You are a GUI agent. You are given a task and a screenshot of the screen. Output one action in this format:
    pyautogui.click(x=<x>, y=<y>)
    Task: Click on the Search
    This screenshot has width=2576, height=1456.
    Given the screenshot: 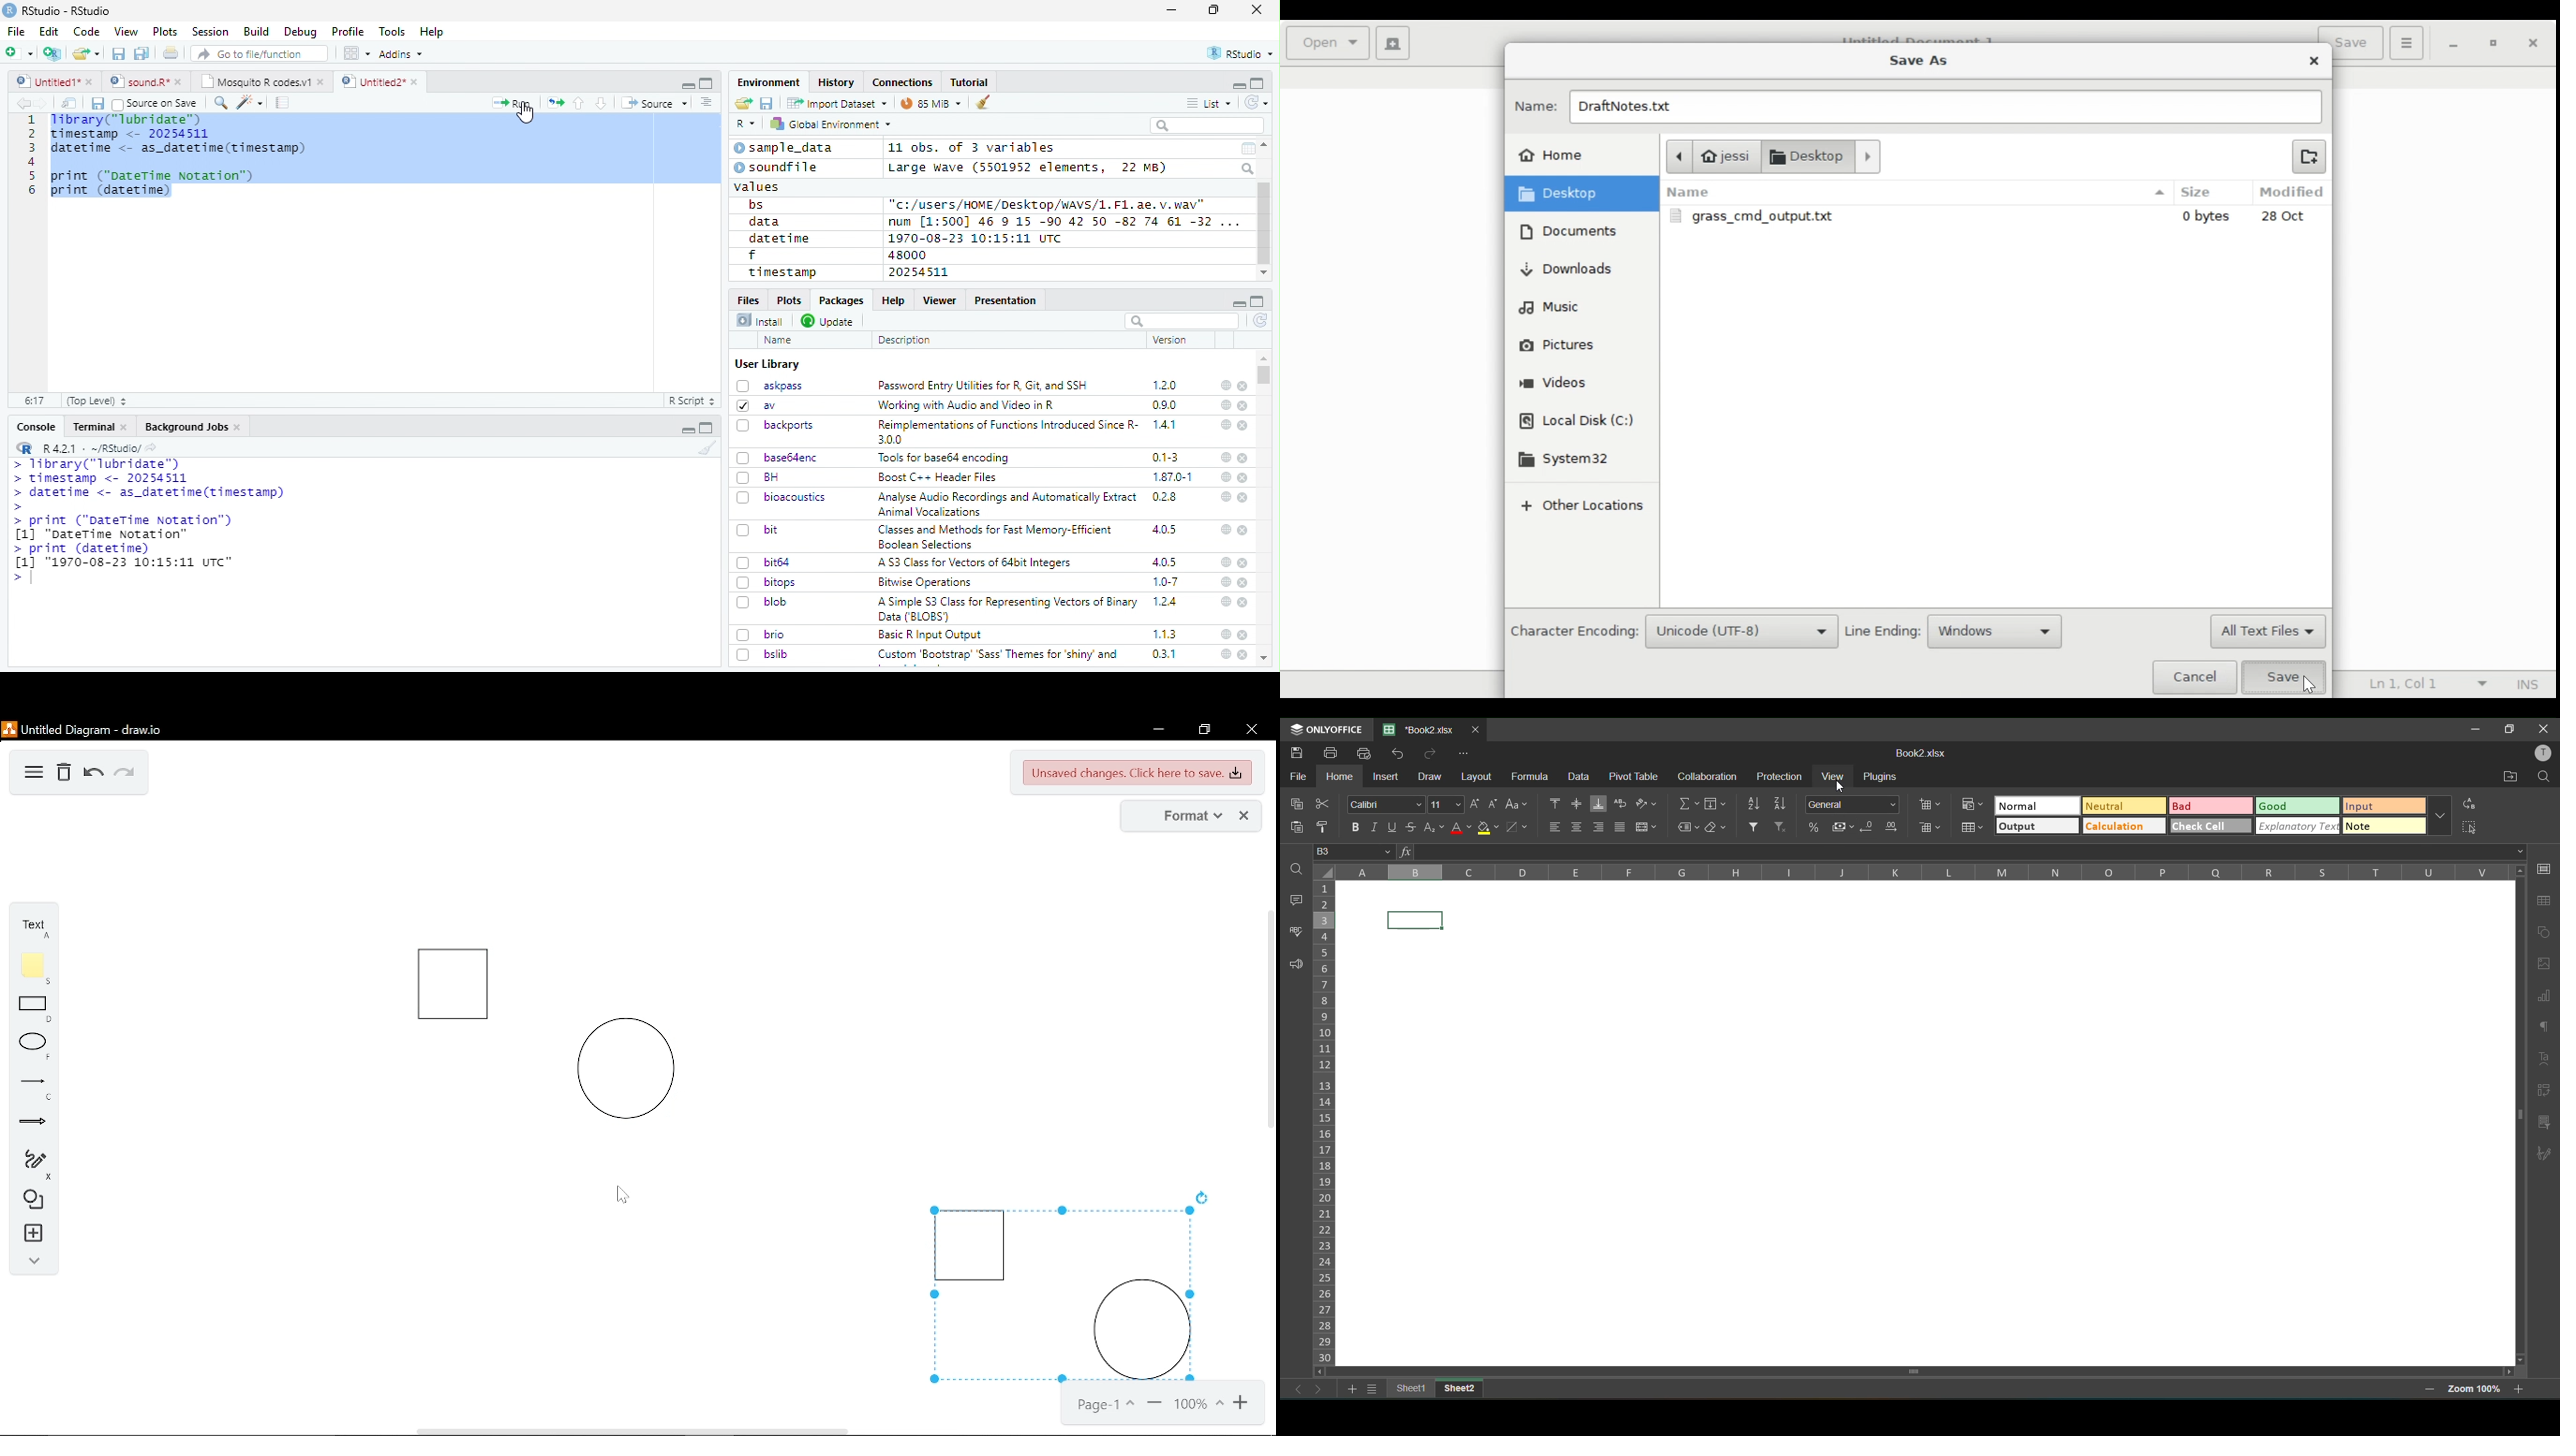 What is the action you would take?
    pyautogui.click(x=1249, y=169)
    